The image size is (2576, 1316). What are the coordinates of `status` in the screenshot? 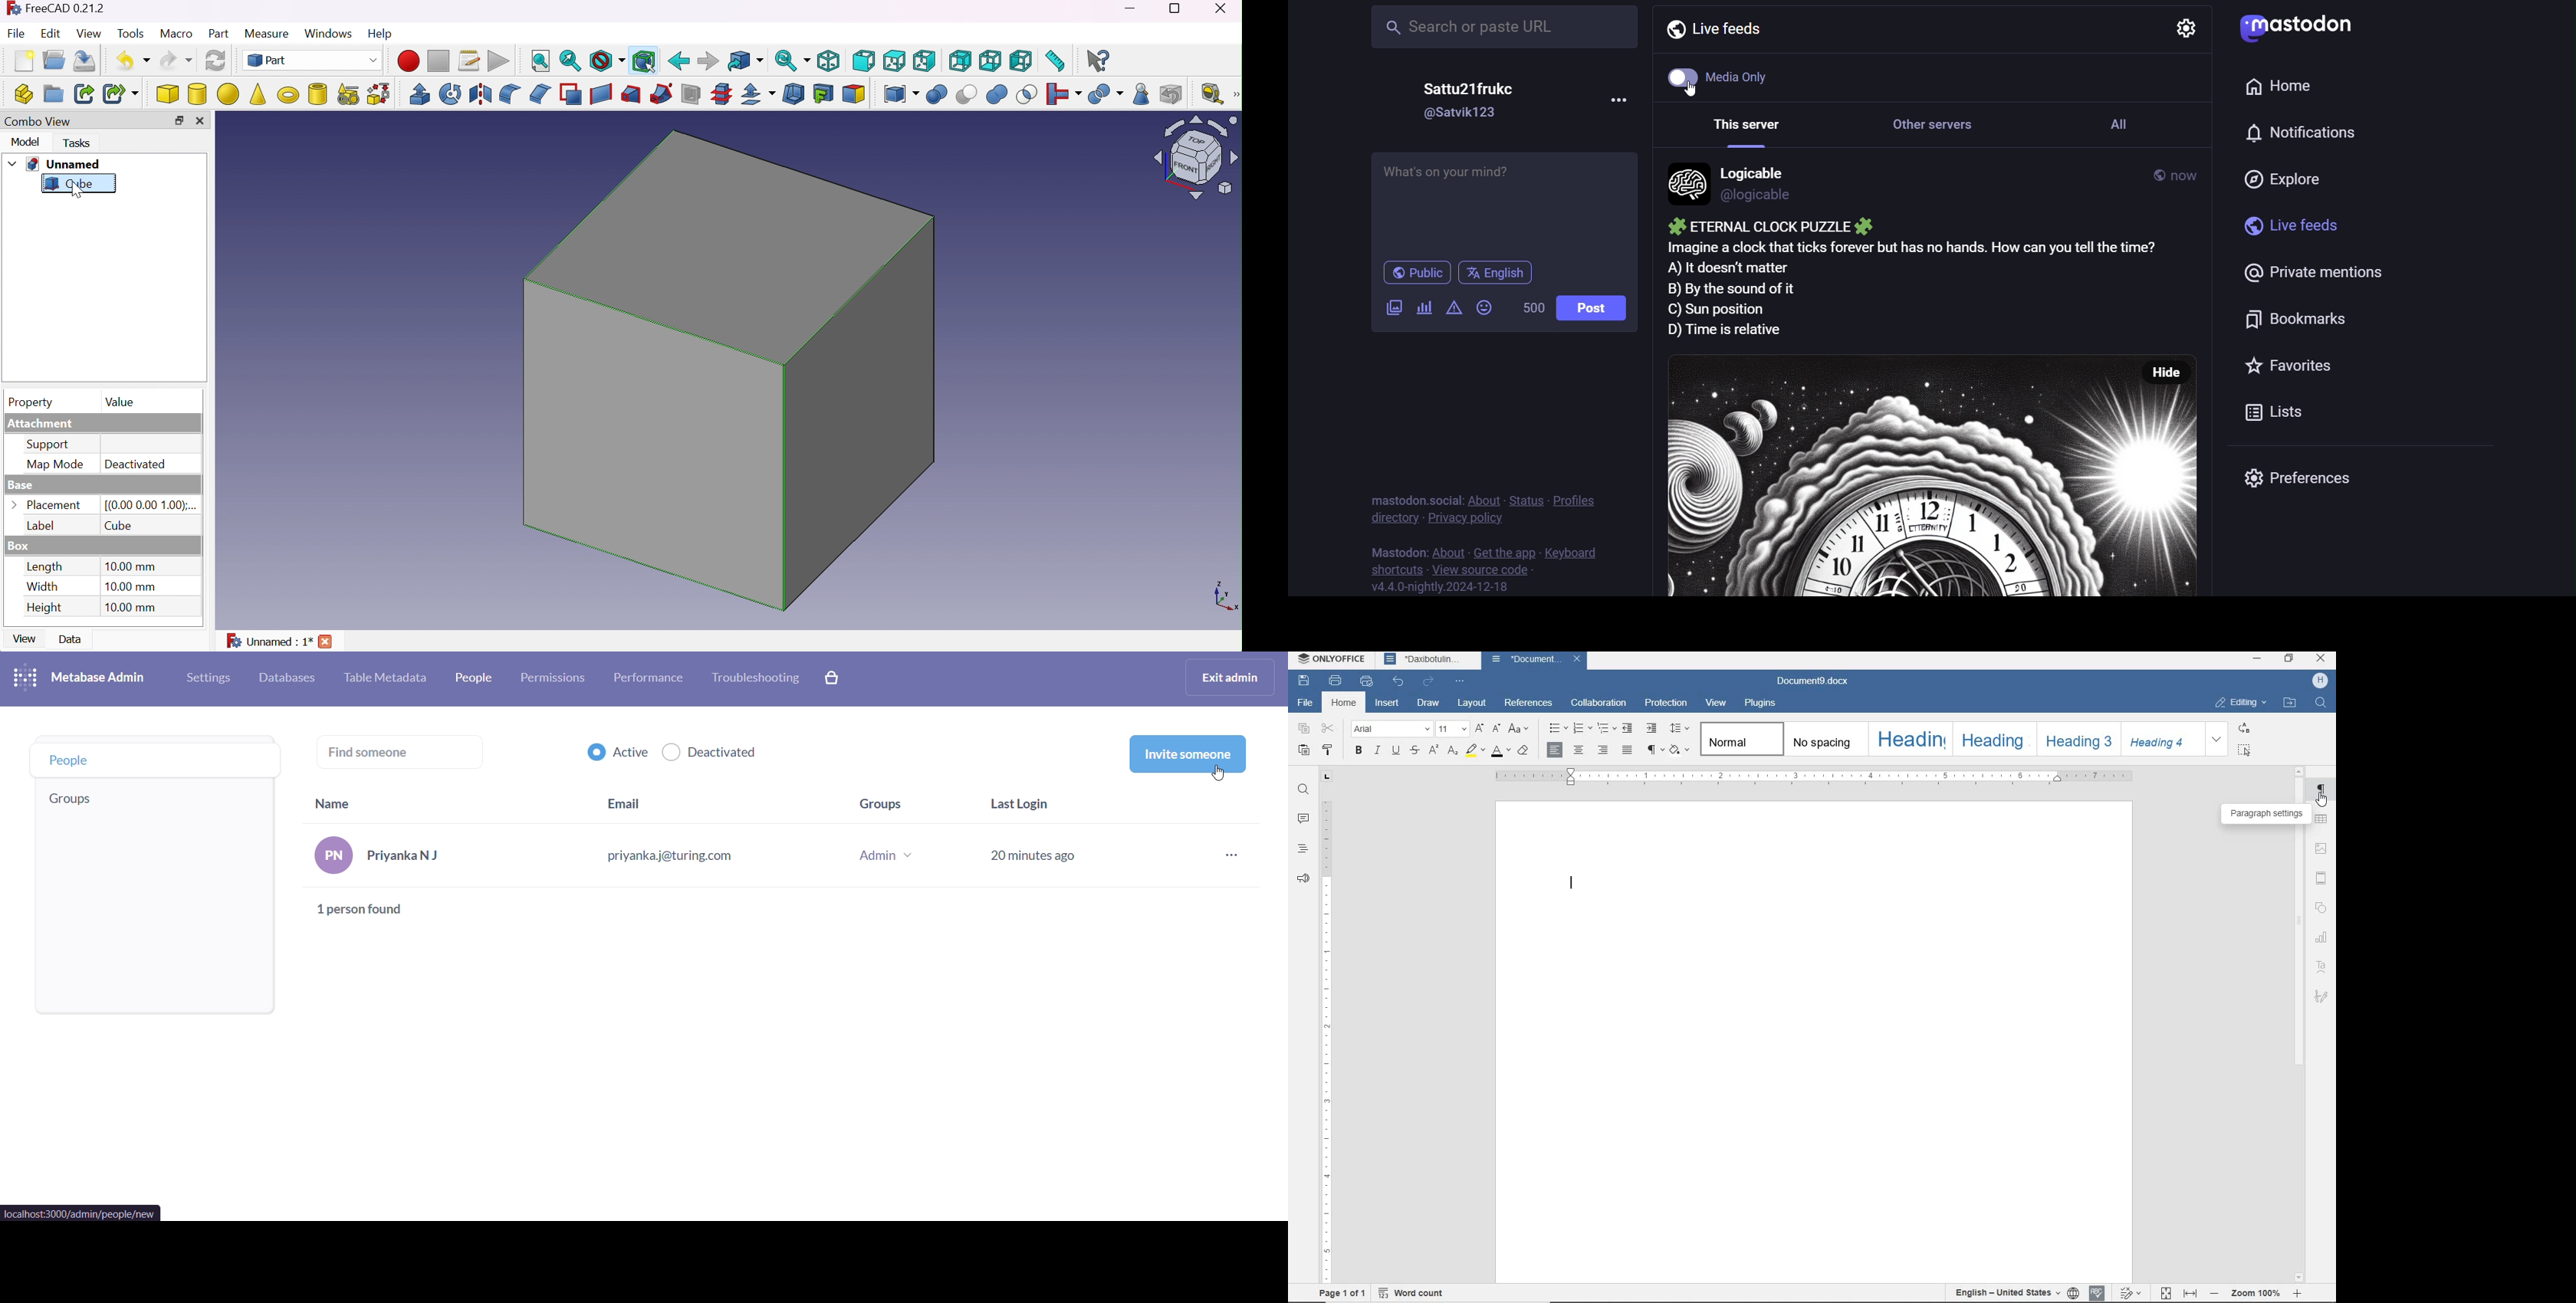 It's located at (1526, 501).